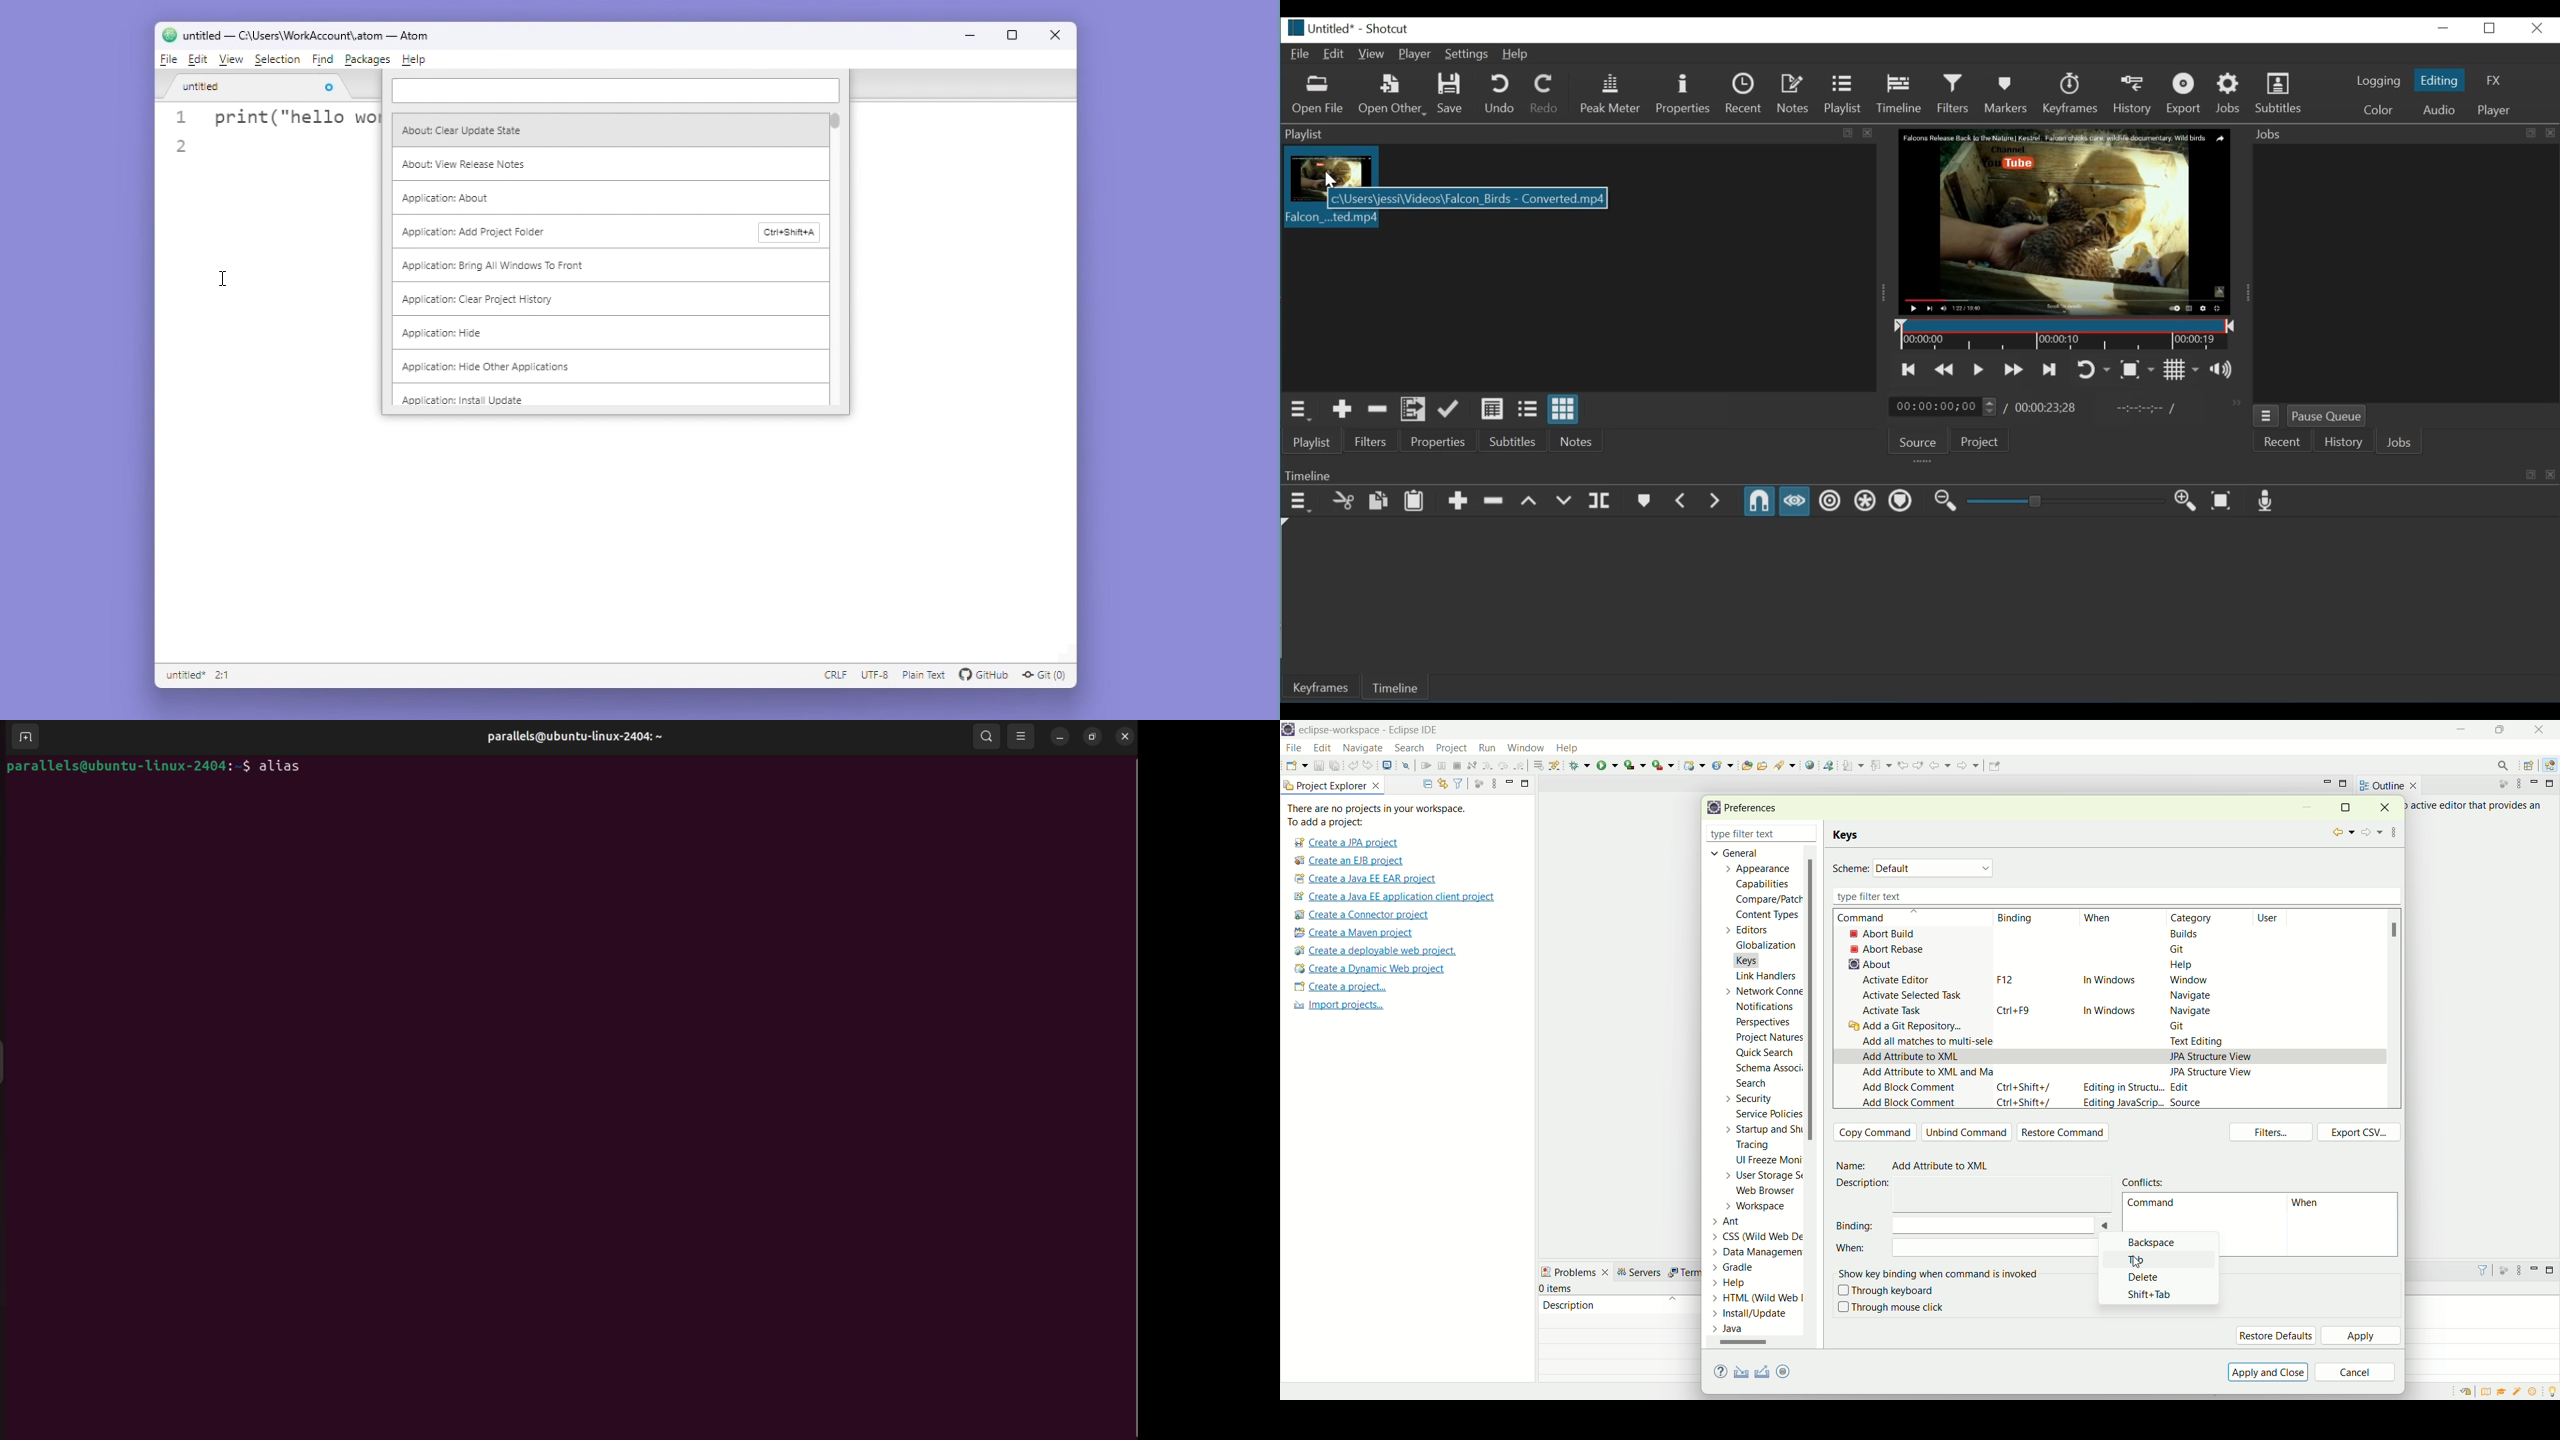  What do you see at coordinates (2371, 833) in the screenshot?
I see `forward` at bounding box center [2371, 833].